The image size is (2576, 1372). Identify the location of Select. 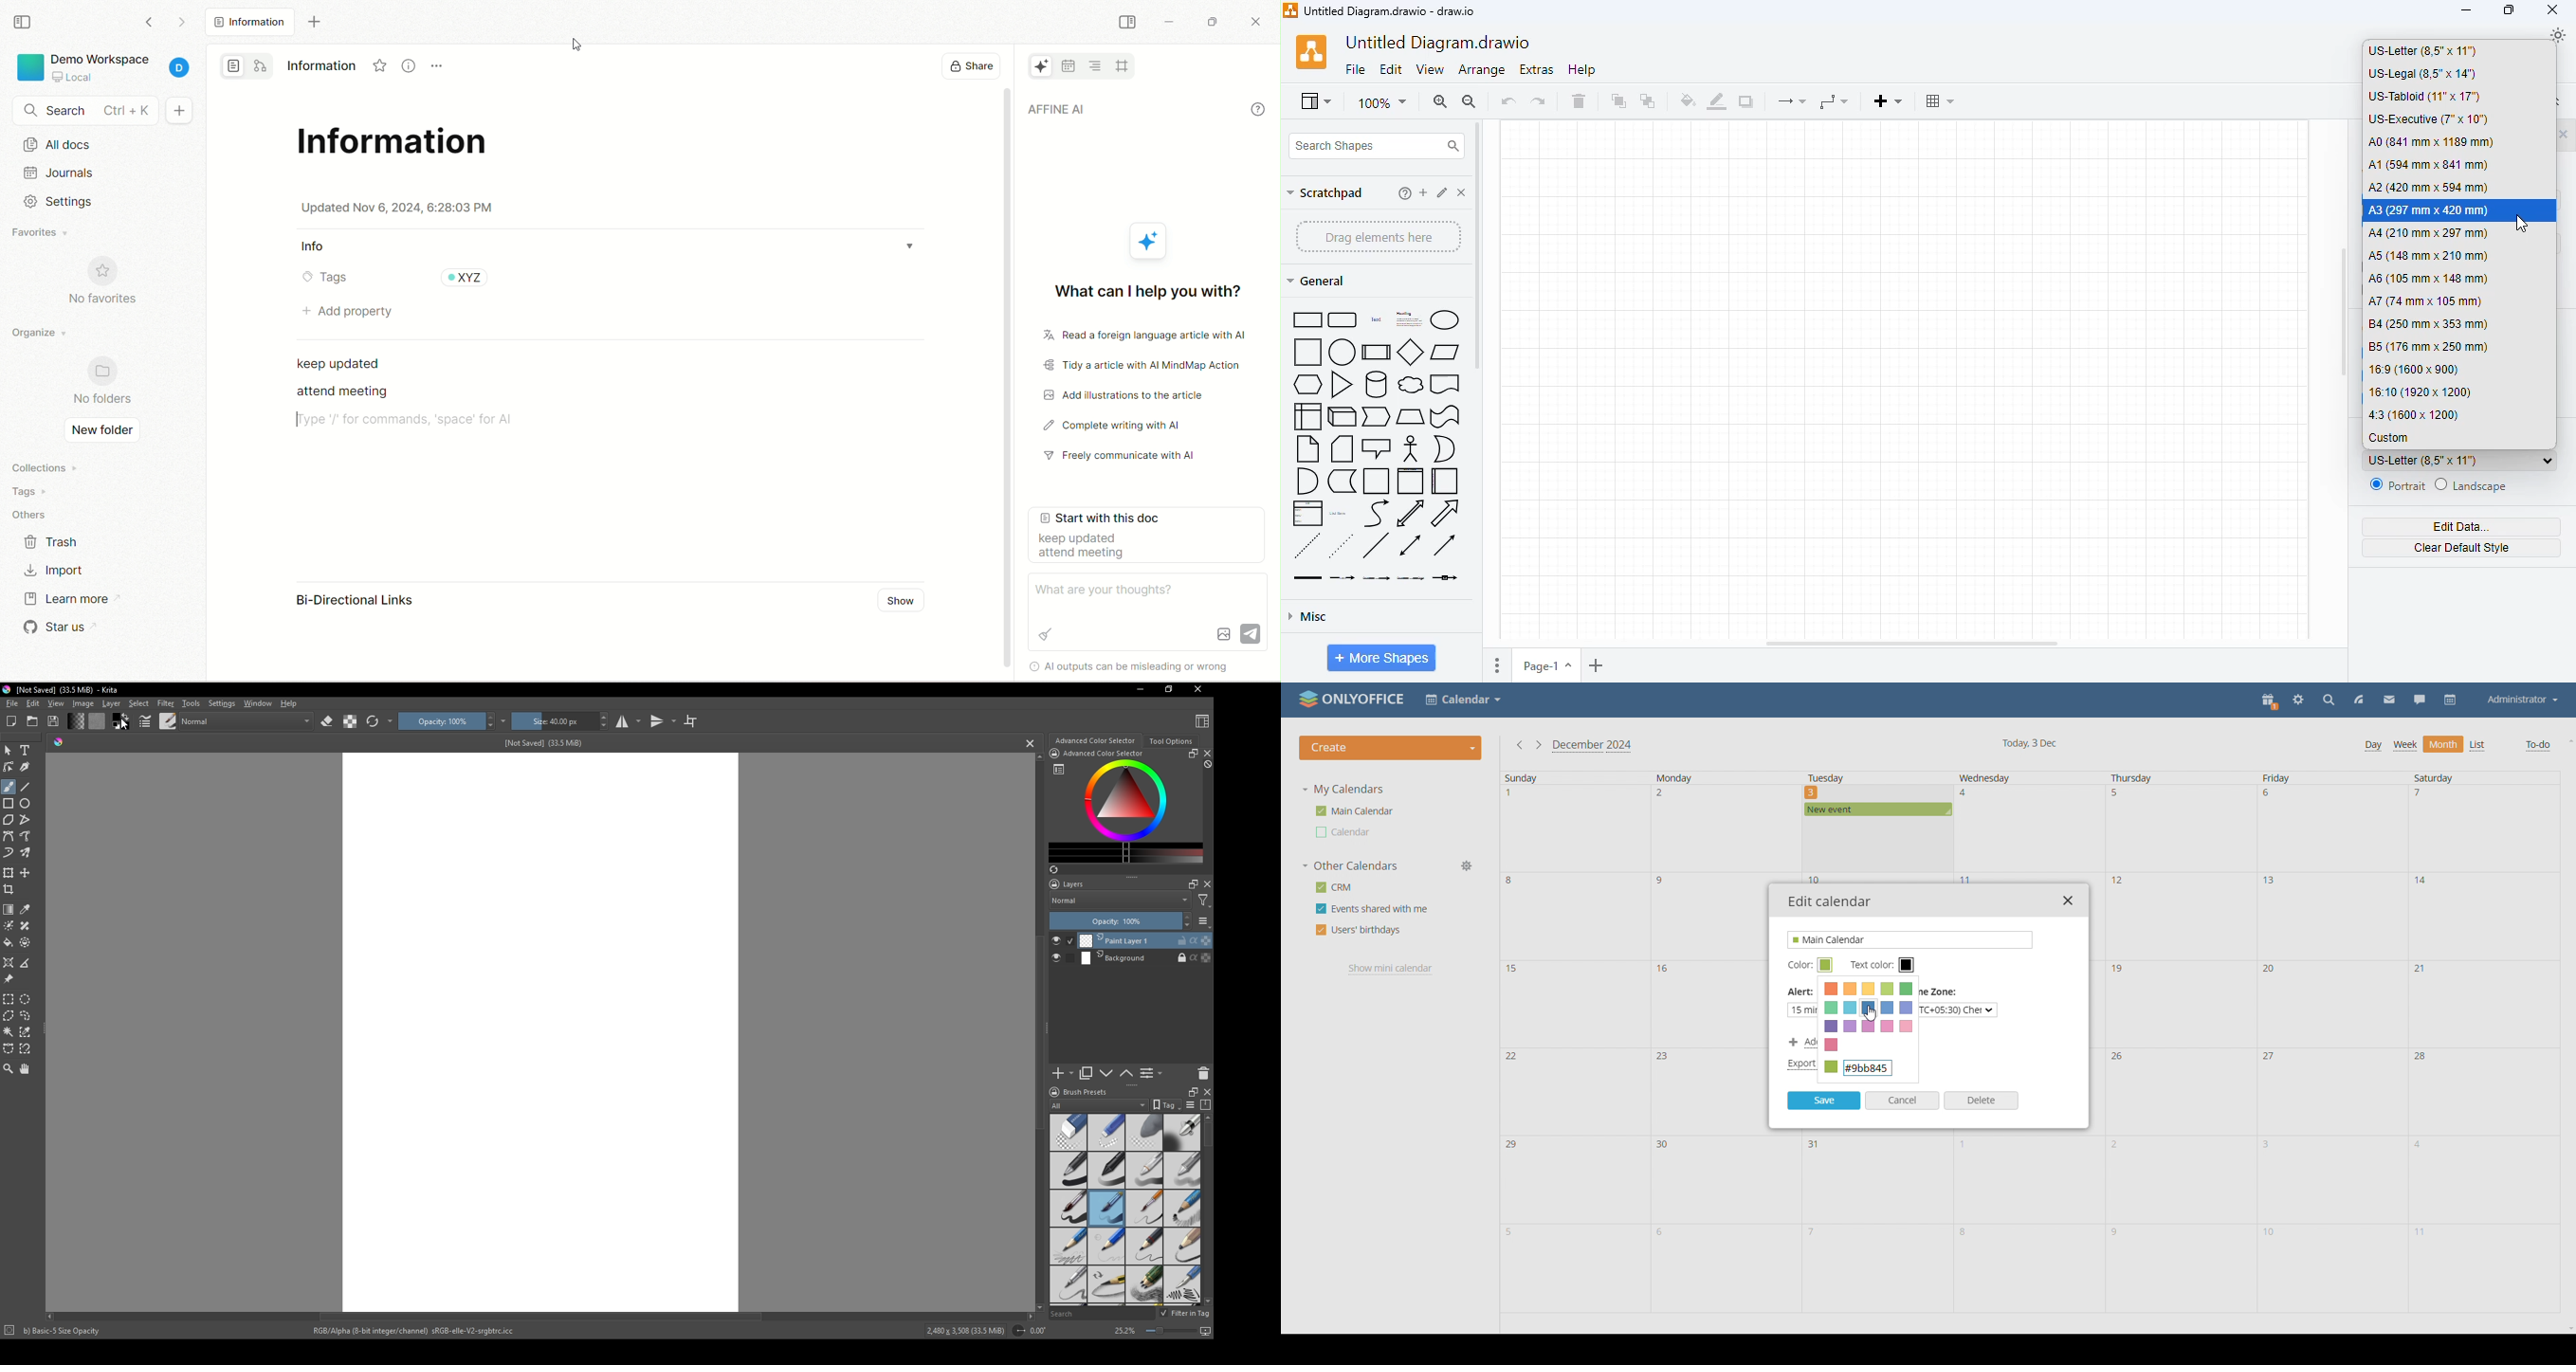
(139, 703).